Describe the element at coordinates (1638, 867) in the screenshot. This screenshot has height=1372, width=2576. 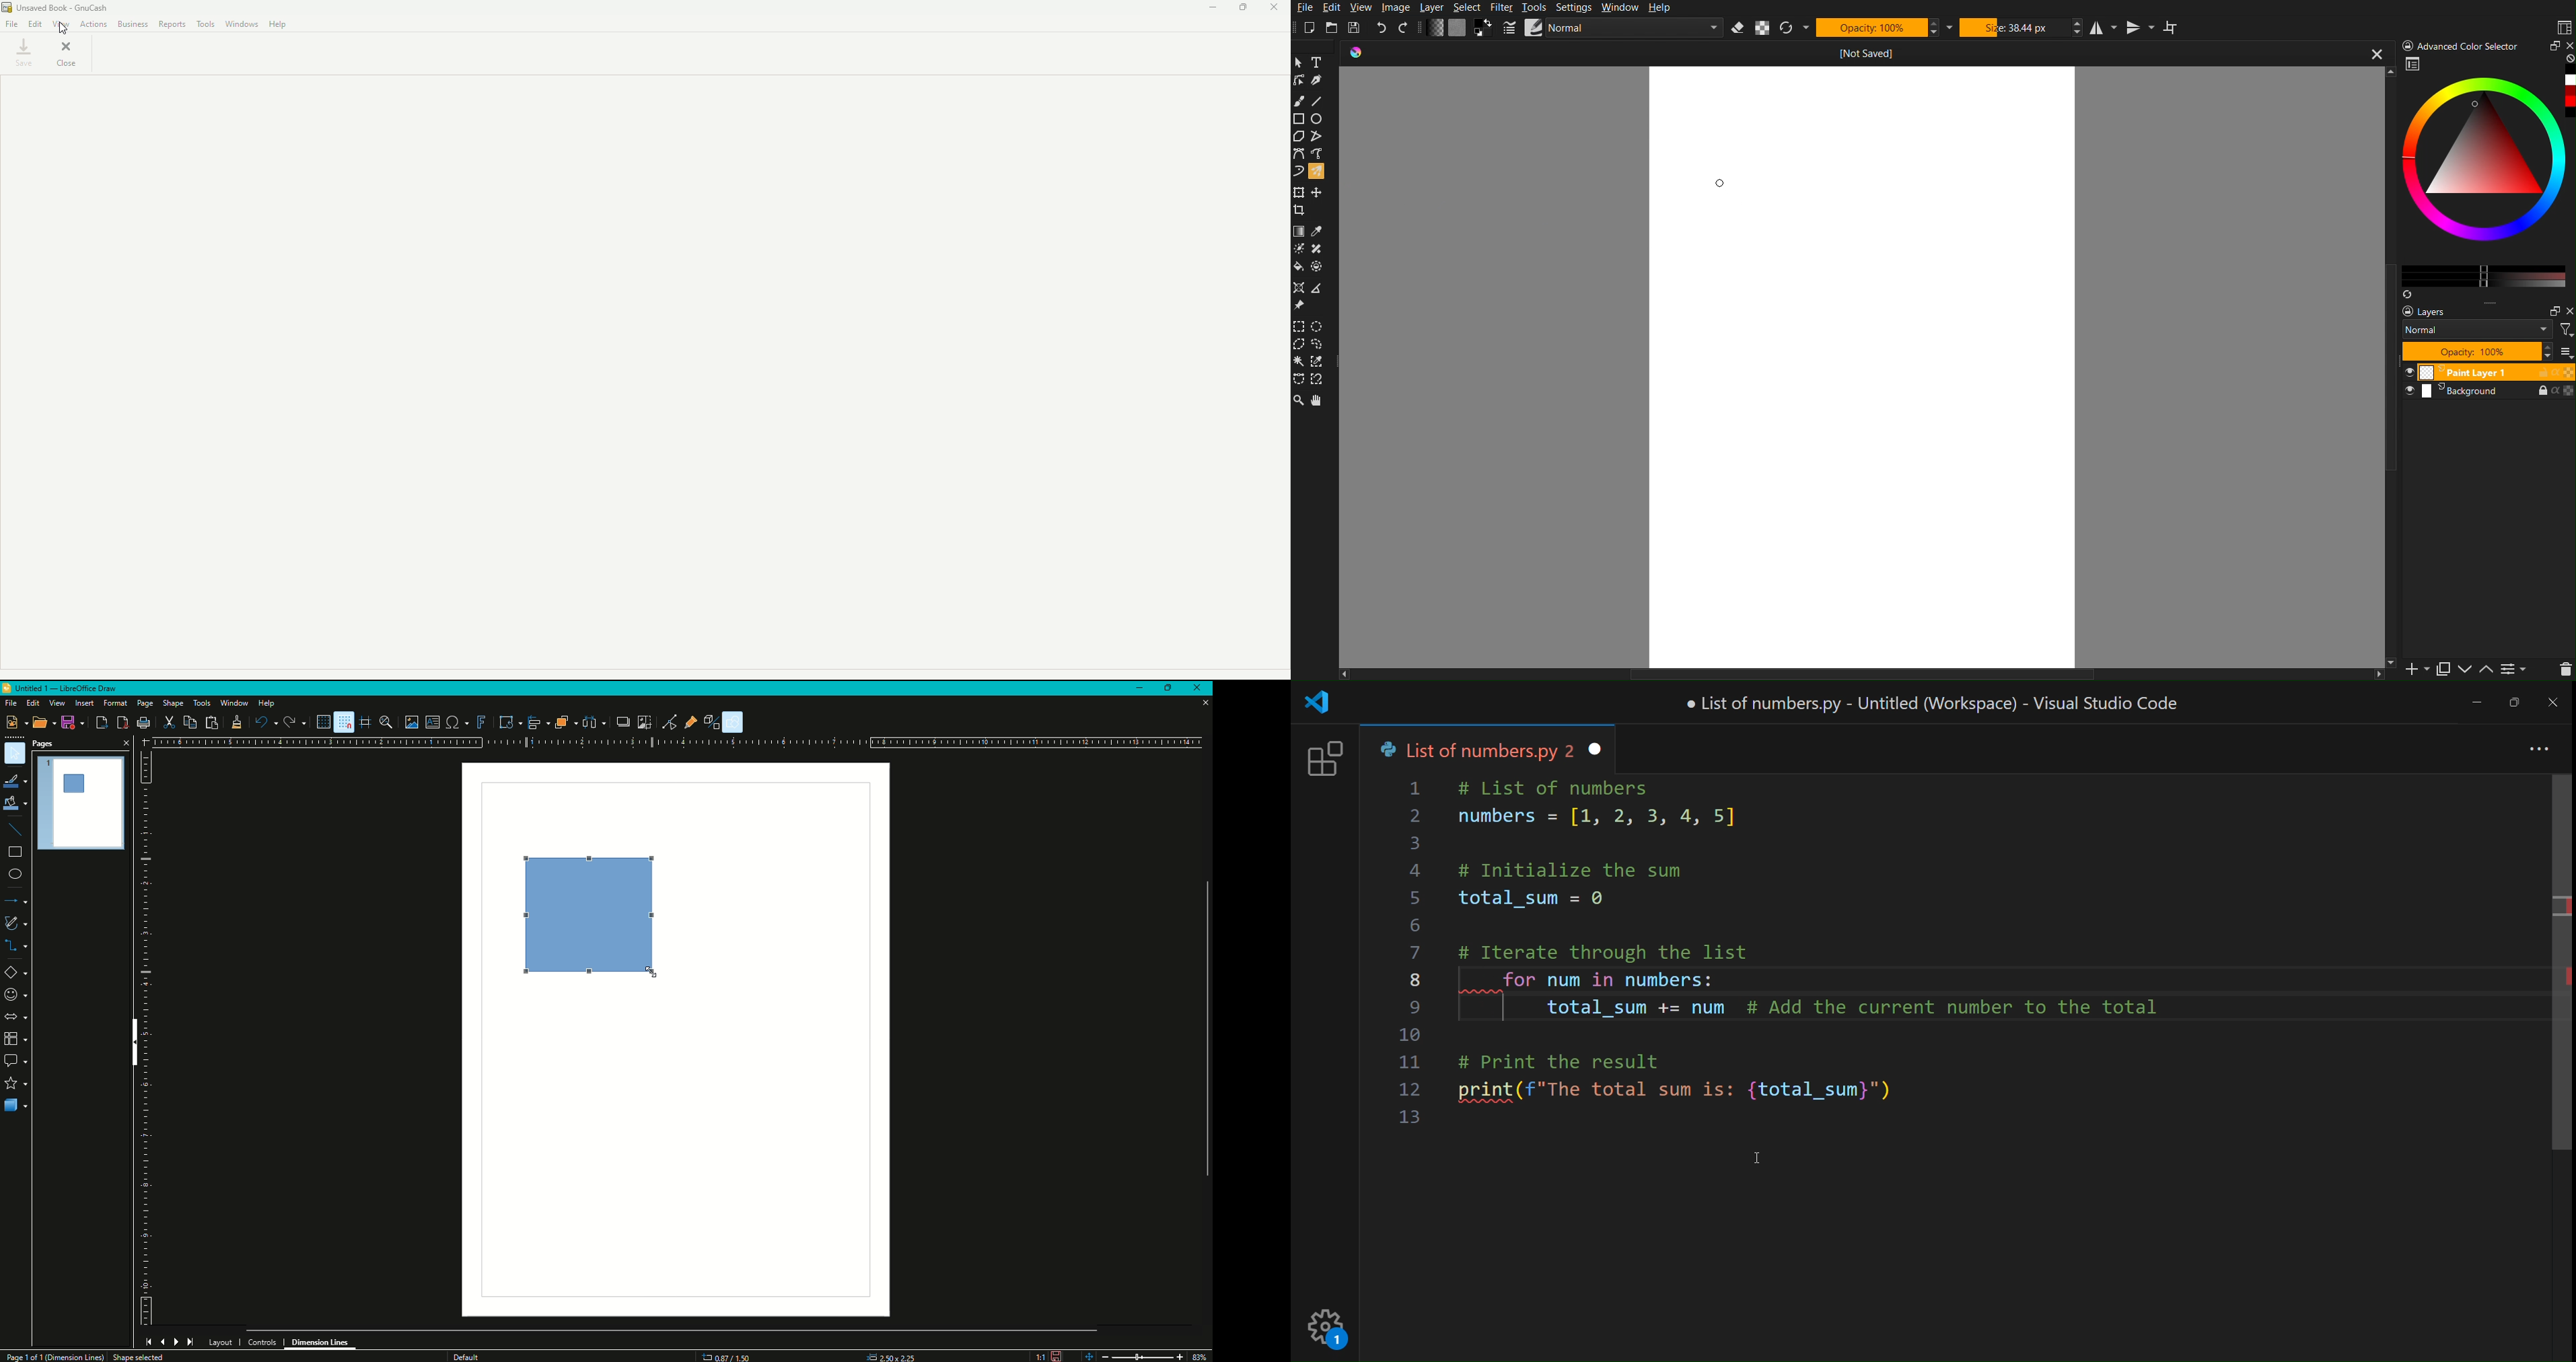
I see `code block line 1-7` at that location.